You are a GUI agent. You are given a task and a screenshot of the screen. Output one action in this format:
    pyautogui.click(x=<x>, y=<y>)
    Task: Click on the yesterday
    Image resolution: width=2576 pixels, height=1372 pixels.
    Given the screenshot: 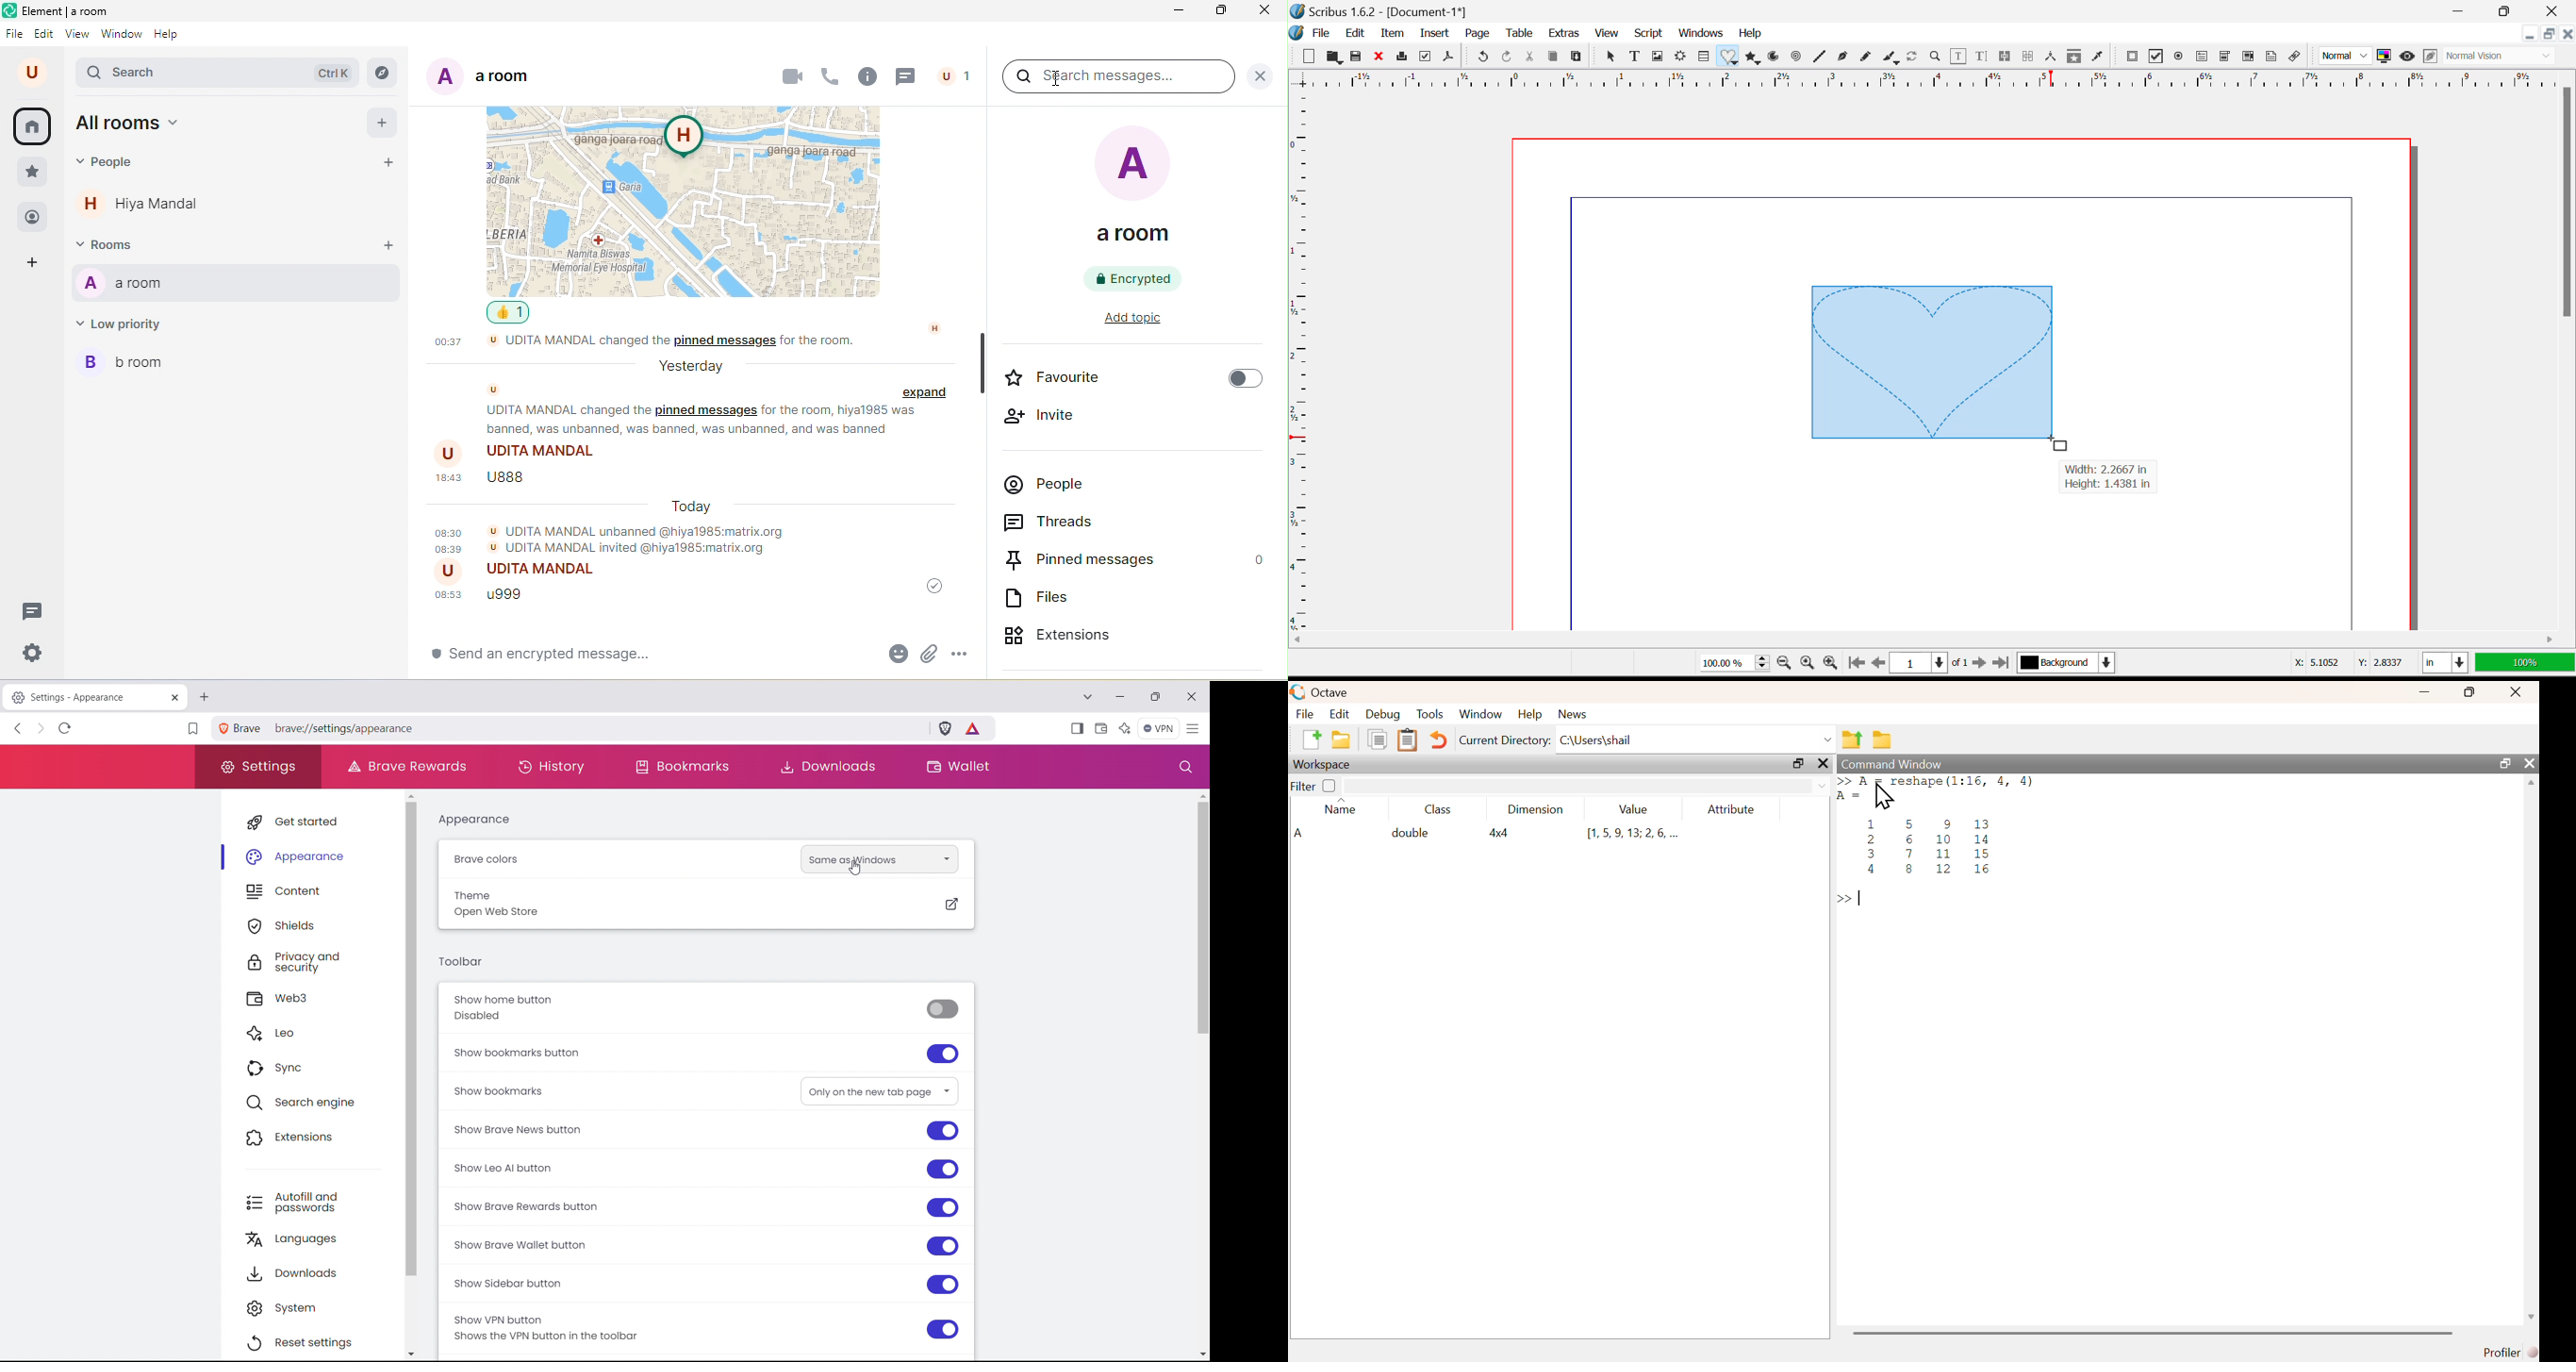 What is the action you would take?
    pyautogui.click(x=688, y=366)
    